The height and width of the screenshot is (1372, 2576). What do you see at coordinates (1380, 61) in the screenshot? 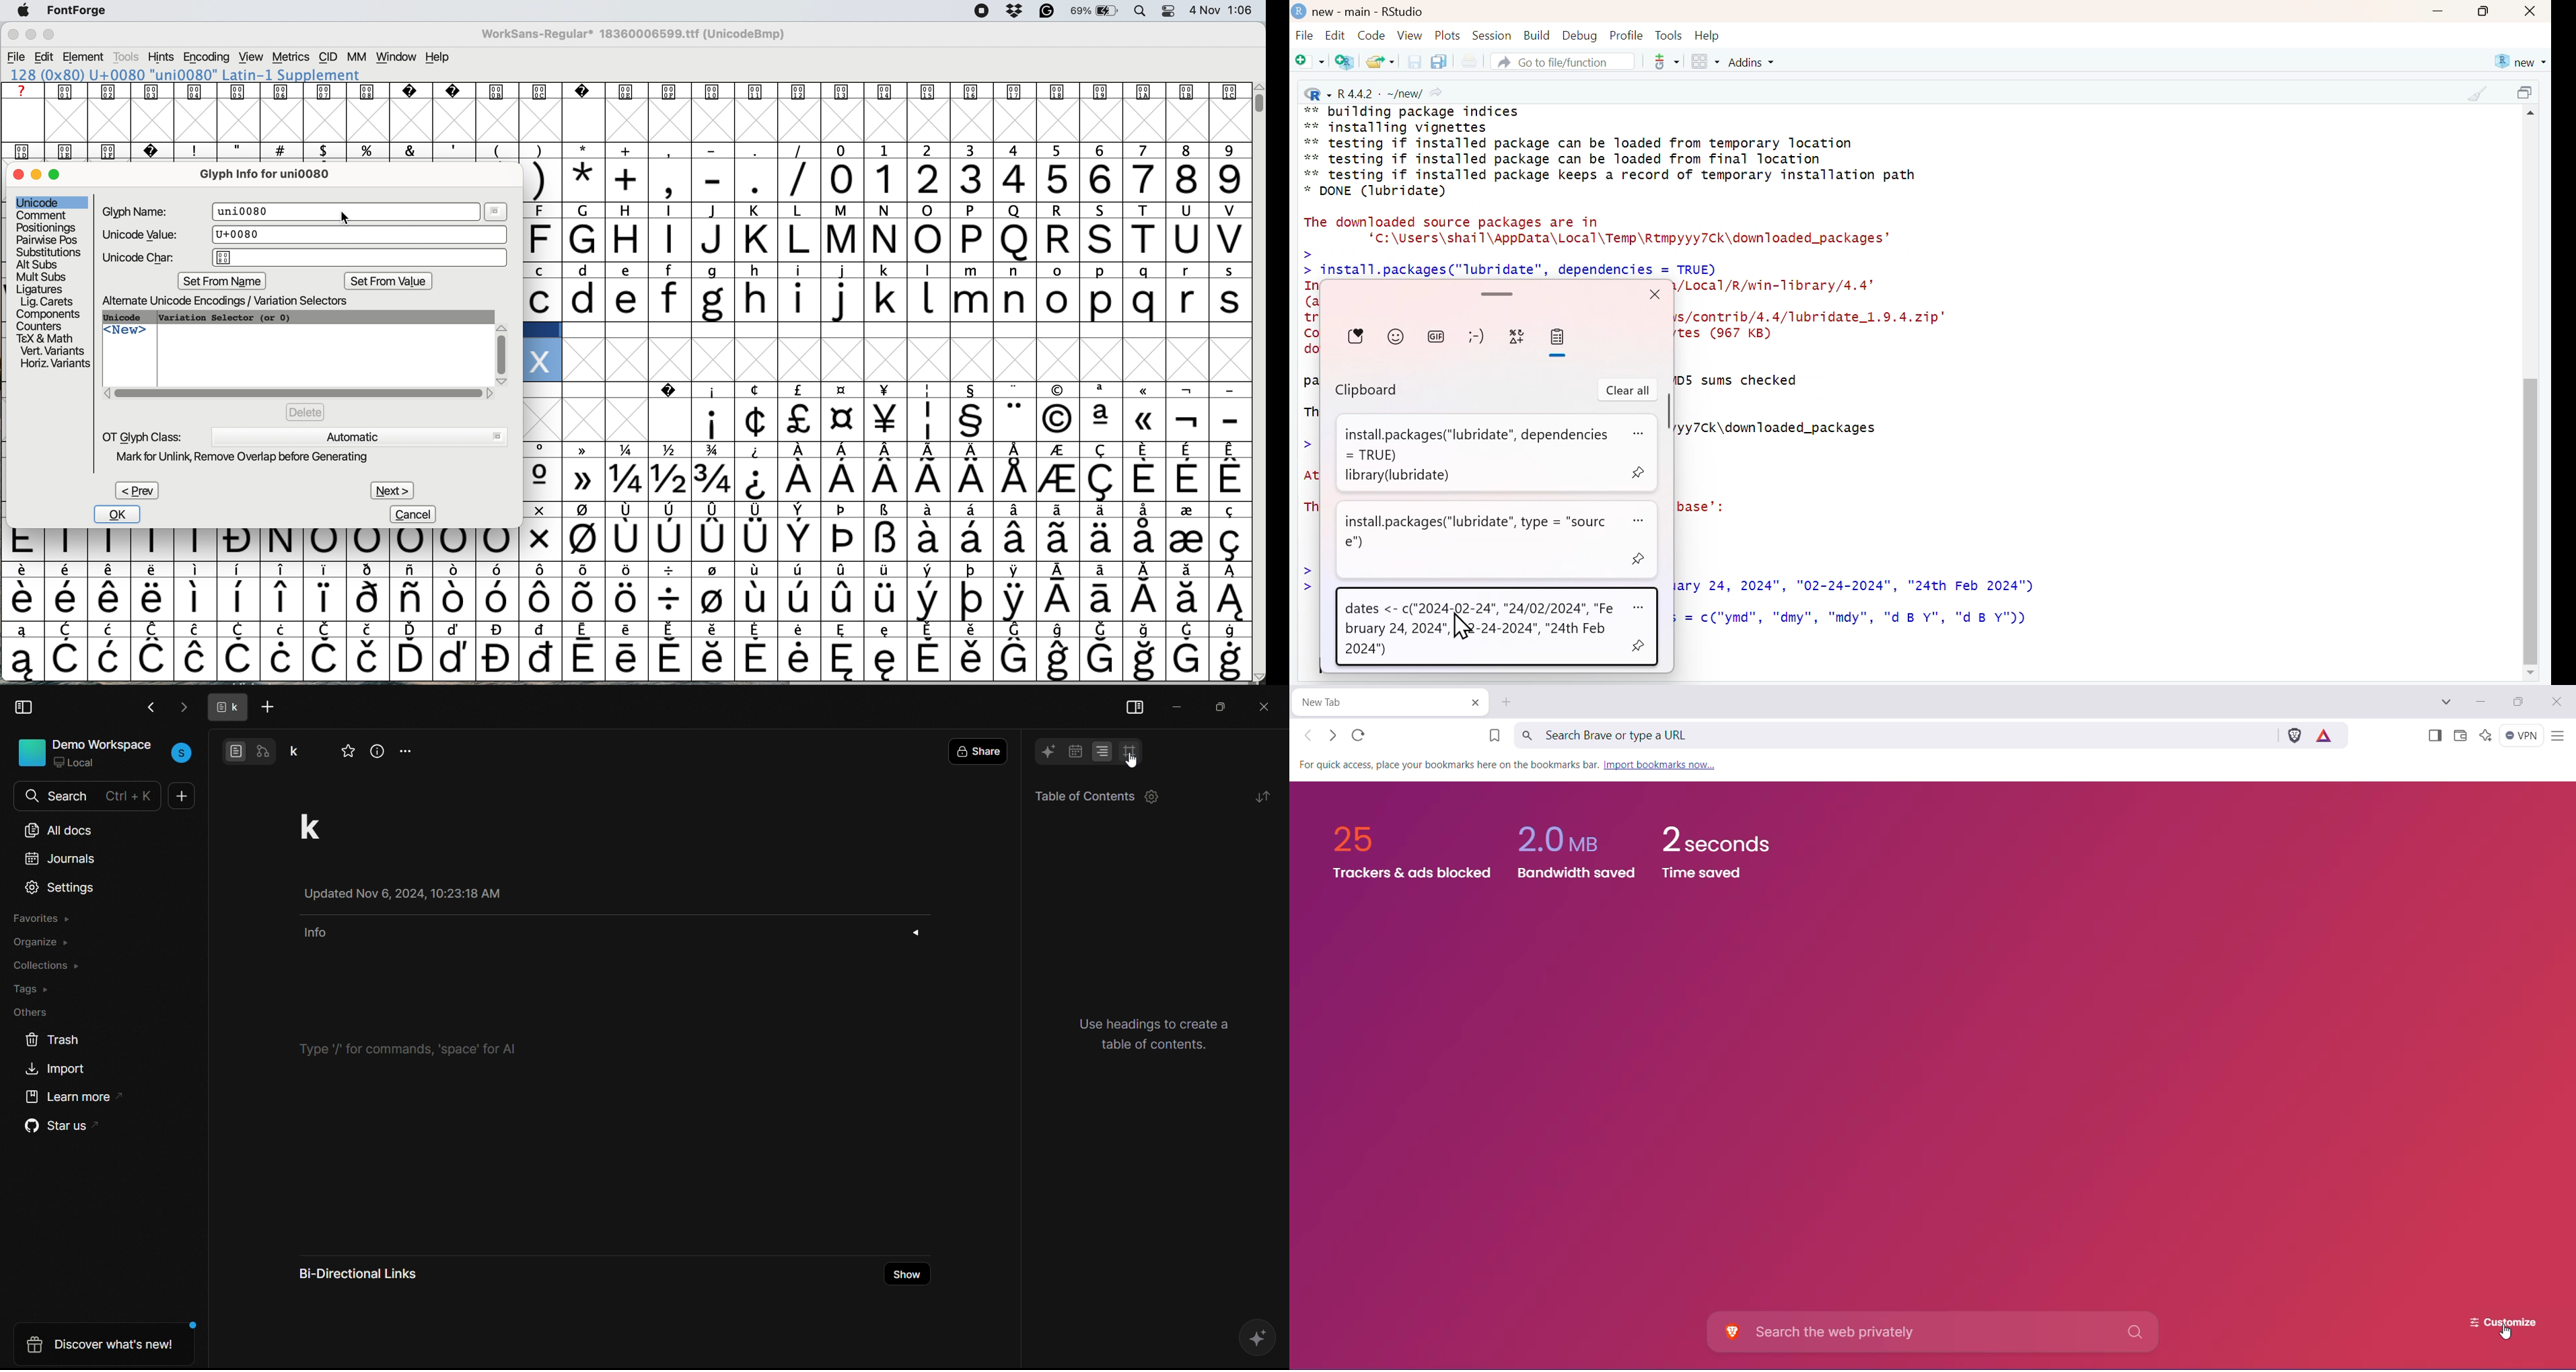
I see `open an existing file` at bounding box center [1380, 61].